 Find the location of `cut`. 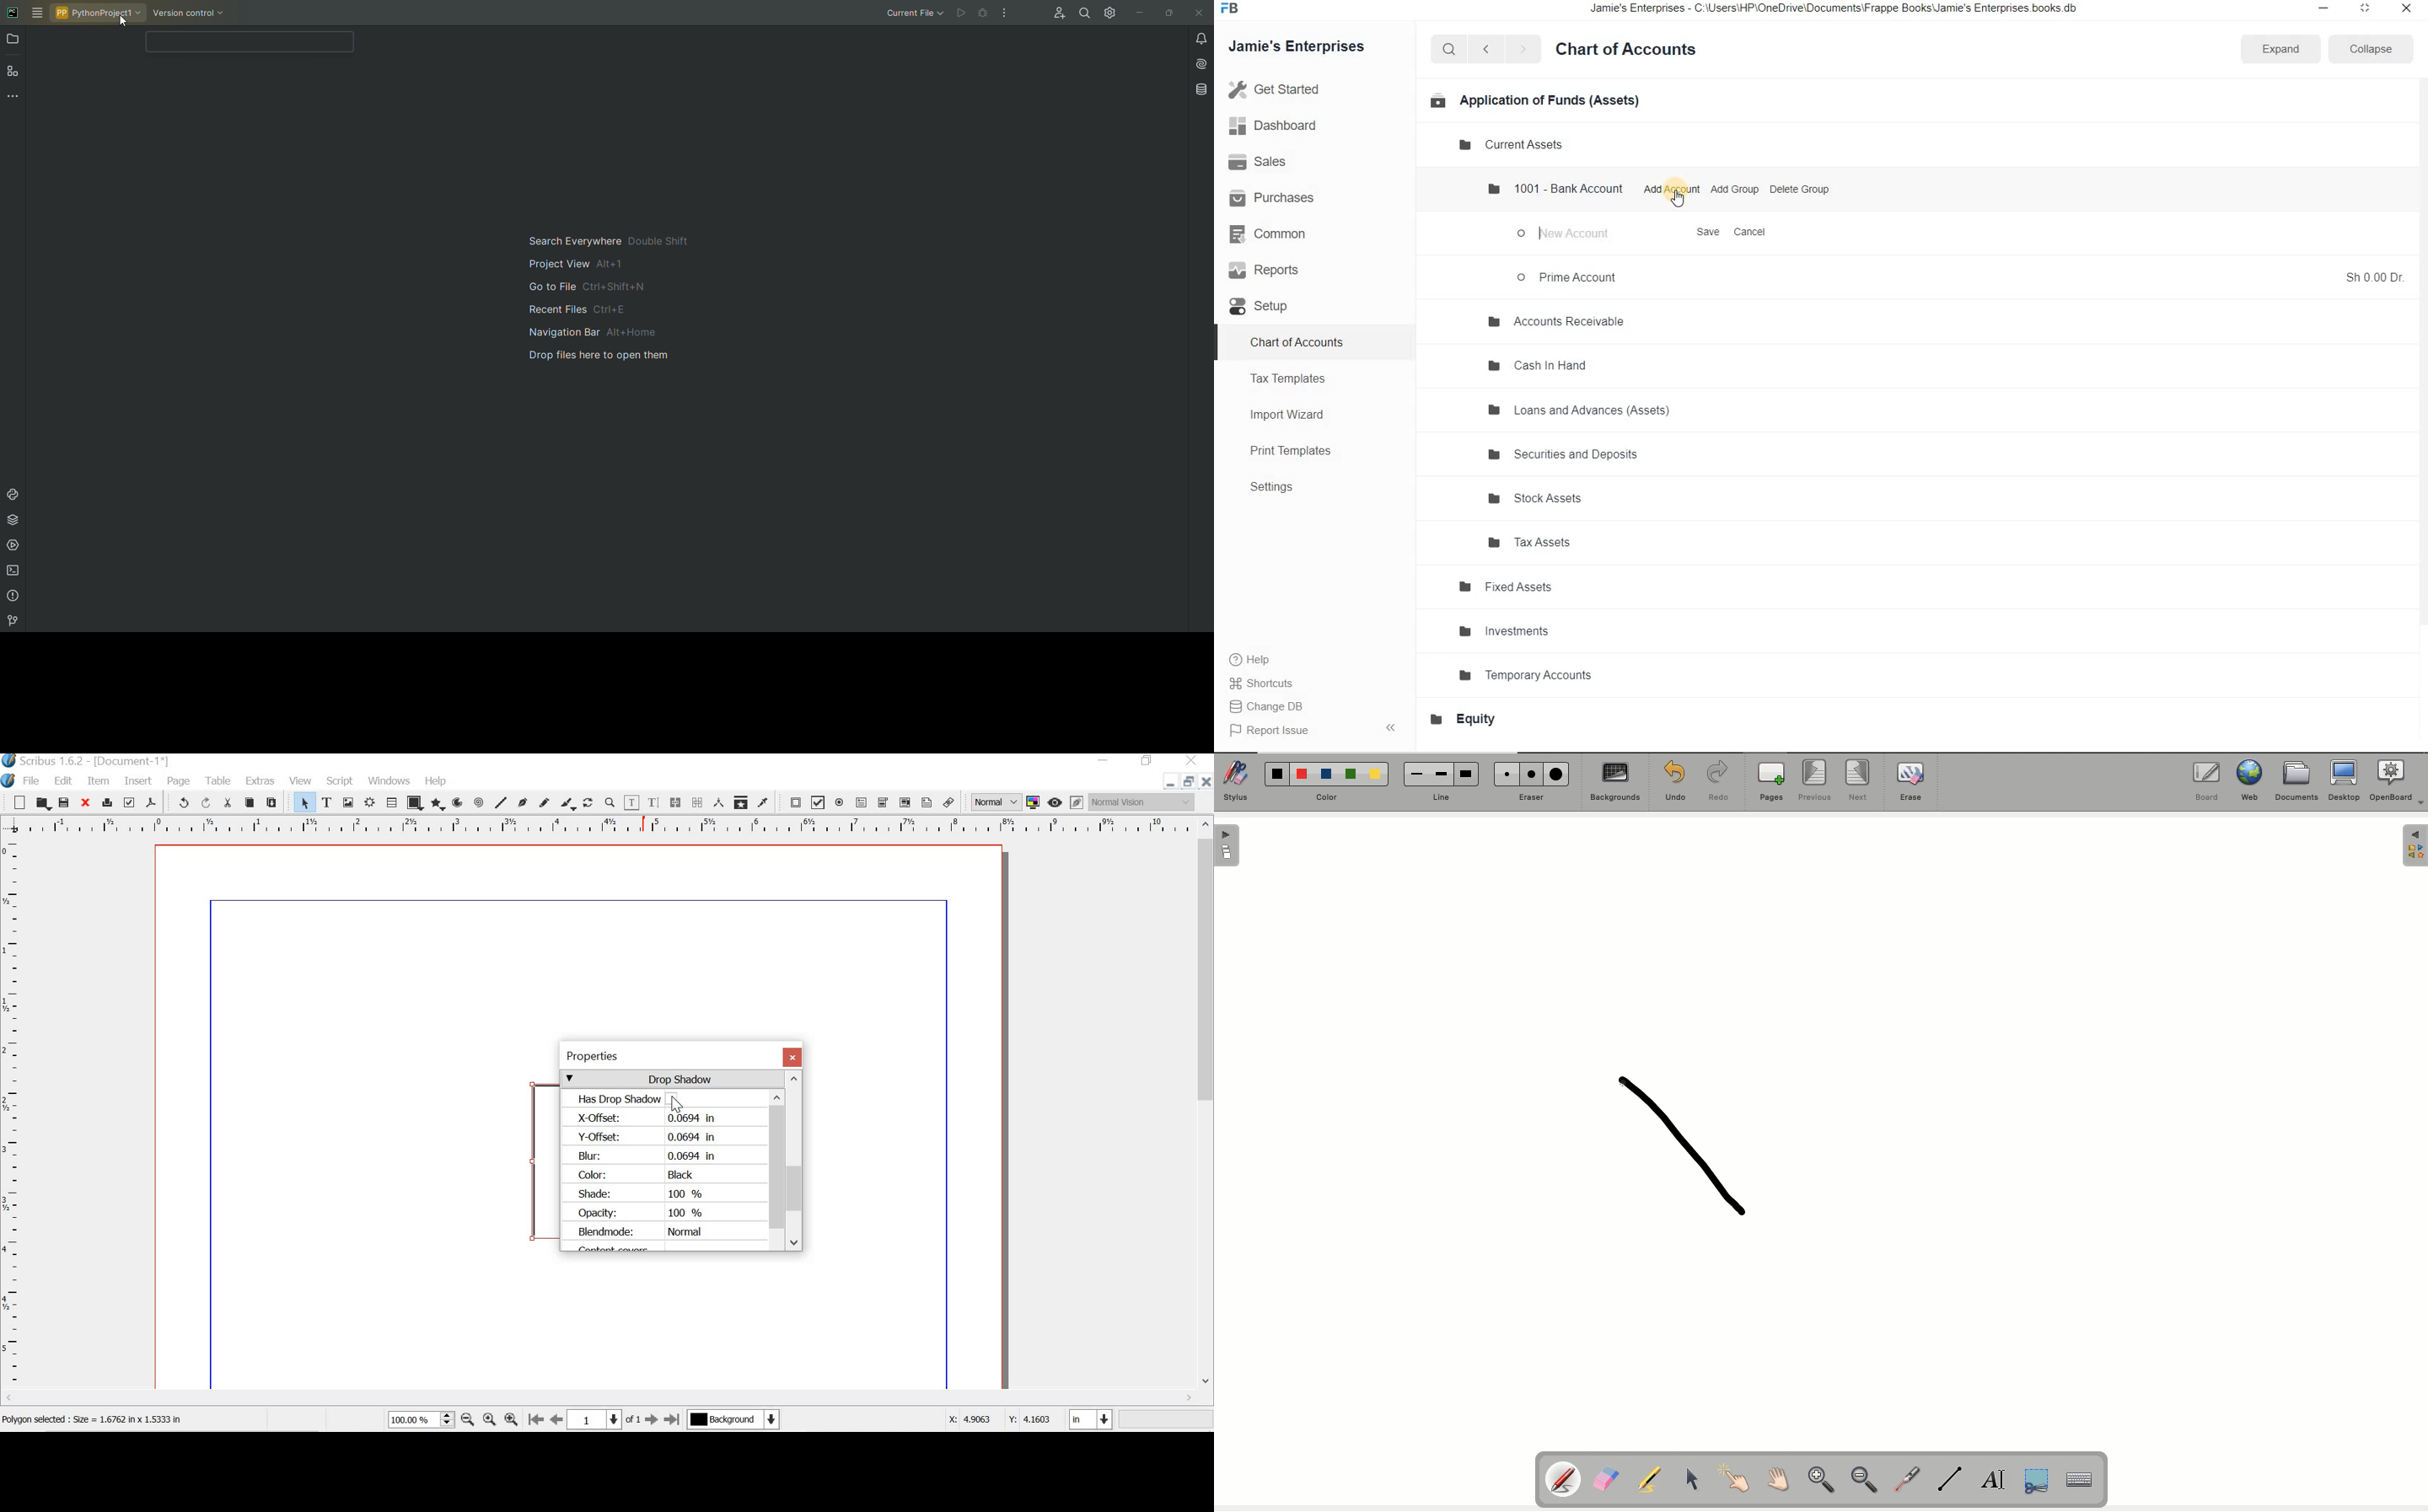

cut is located at coordinates (228, 803).